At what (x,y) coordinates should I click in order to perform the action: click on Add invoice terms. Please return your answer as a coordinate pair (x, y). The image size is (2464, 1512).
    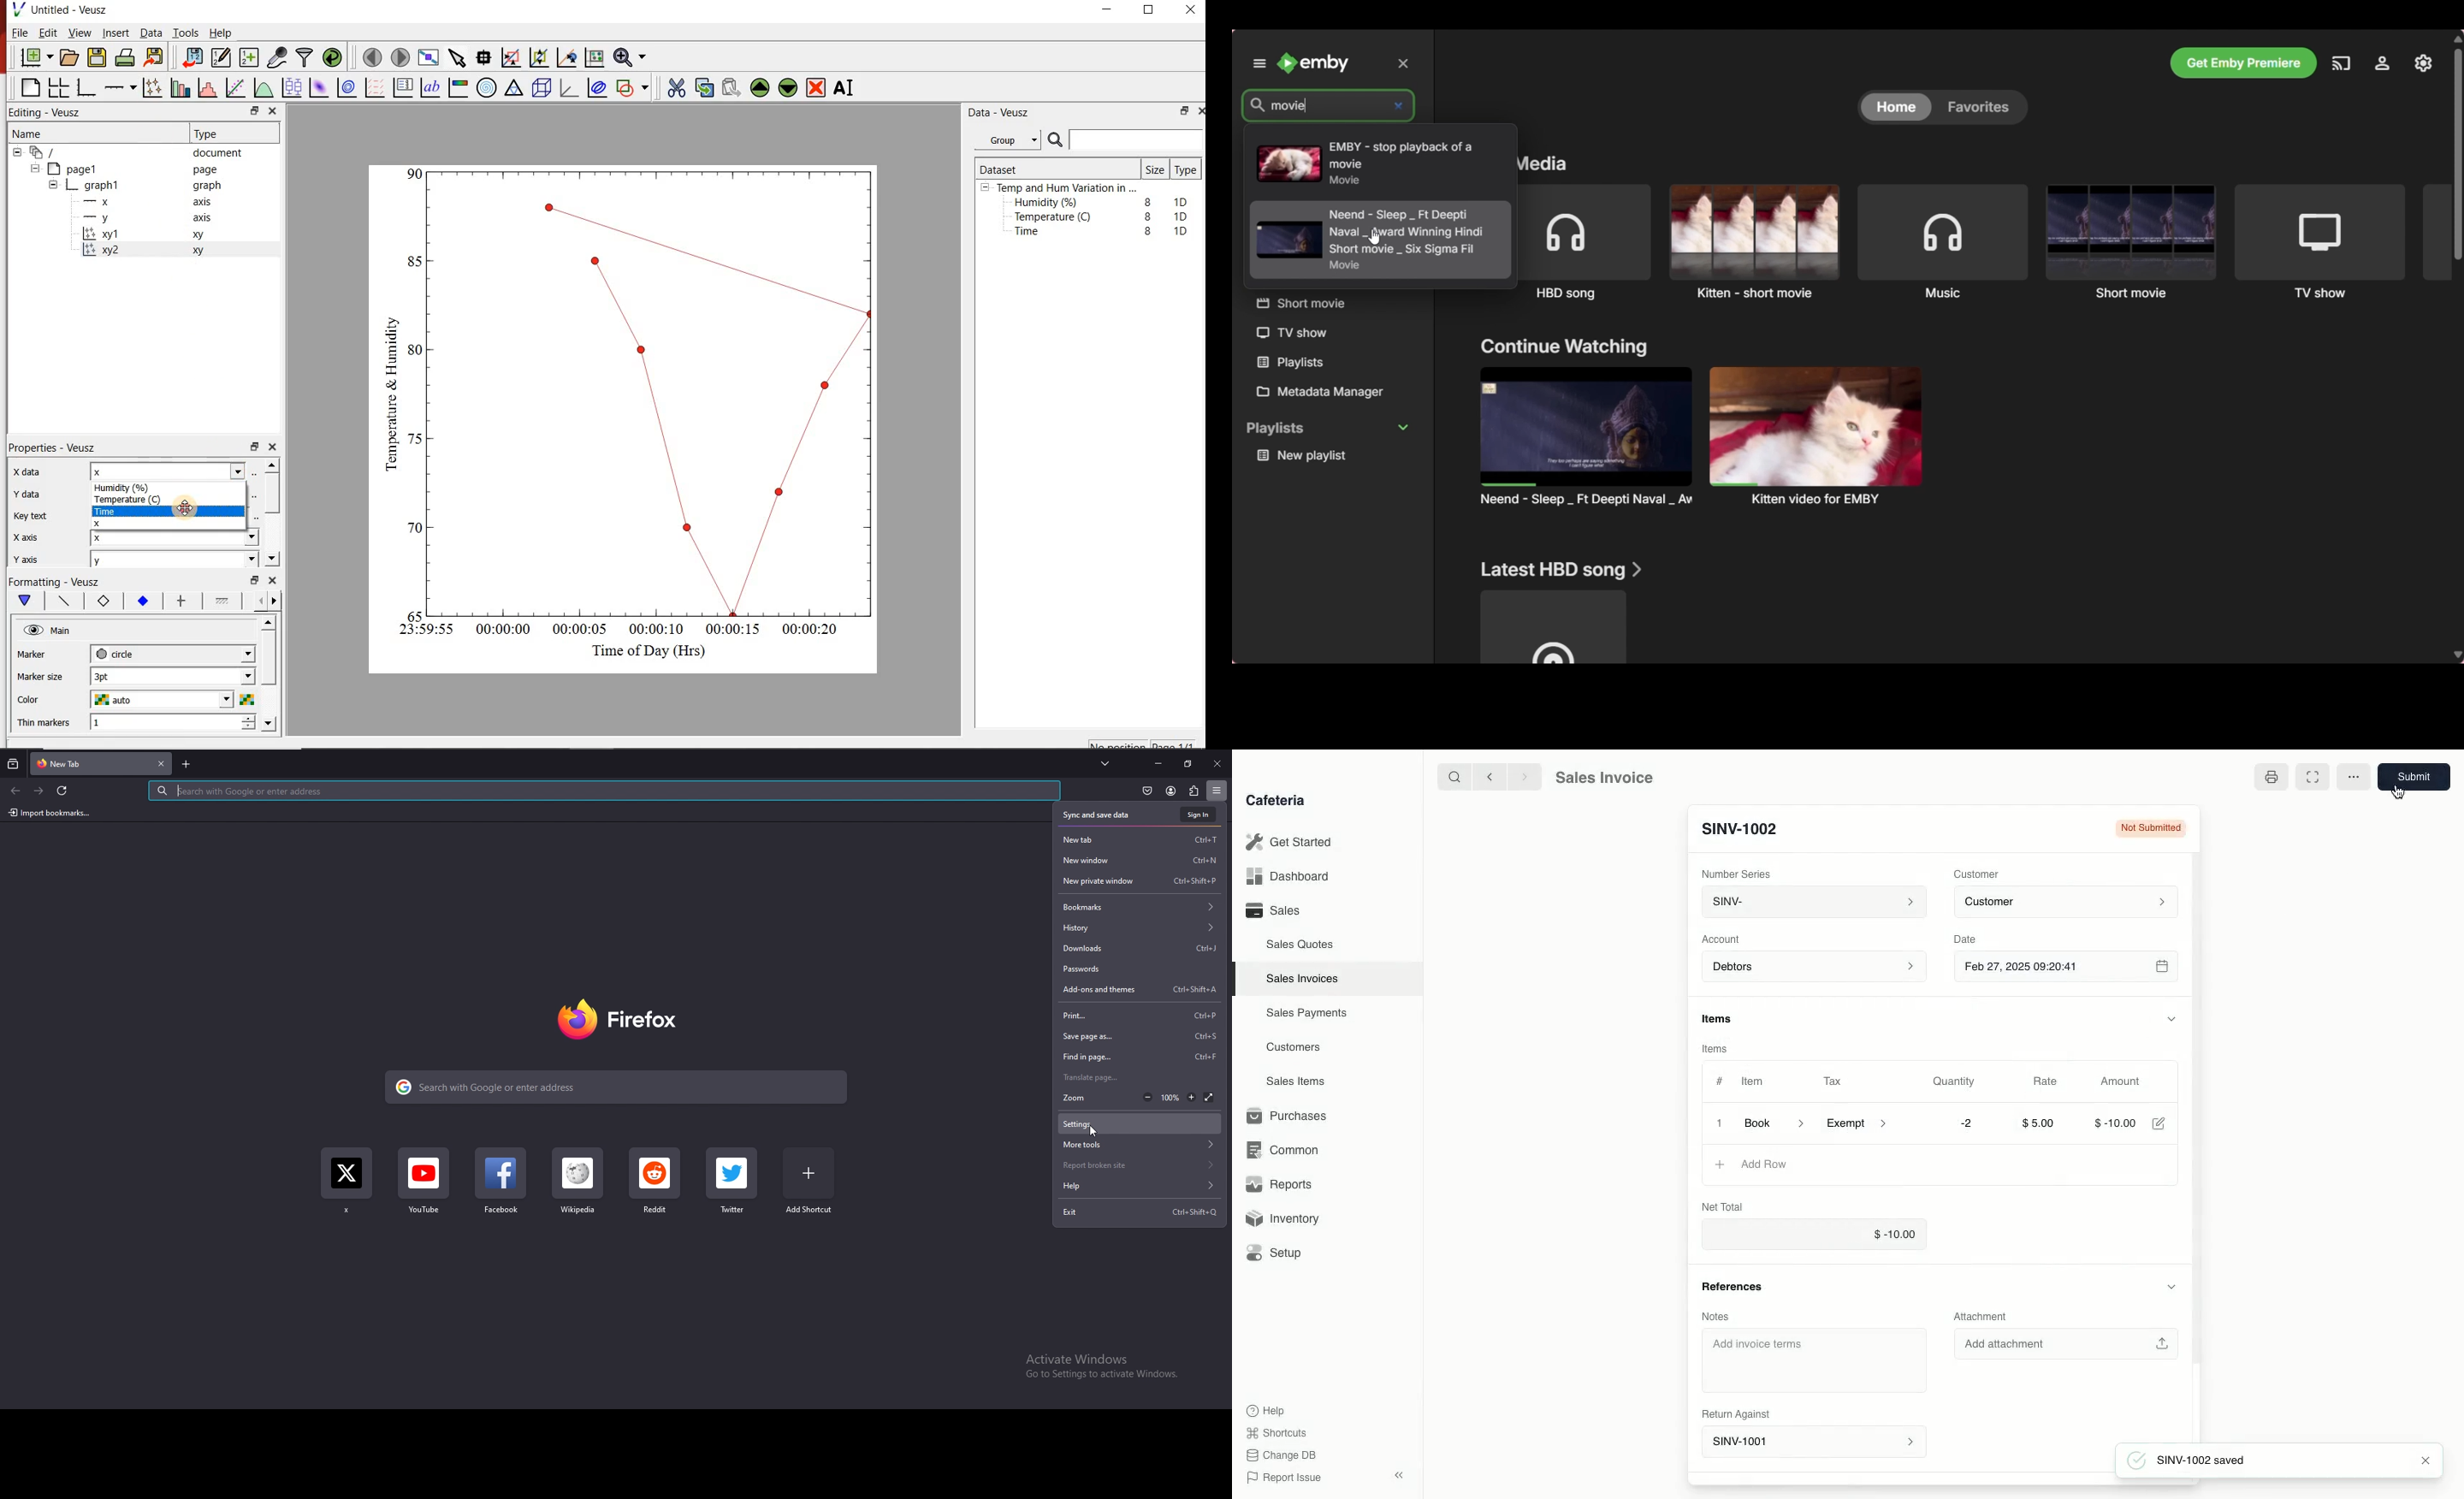
    Looking at the image, I should click on (1812, 1360).